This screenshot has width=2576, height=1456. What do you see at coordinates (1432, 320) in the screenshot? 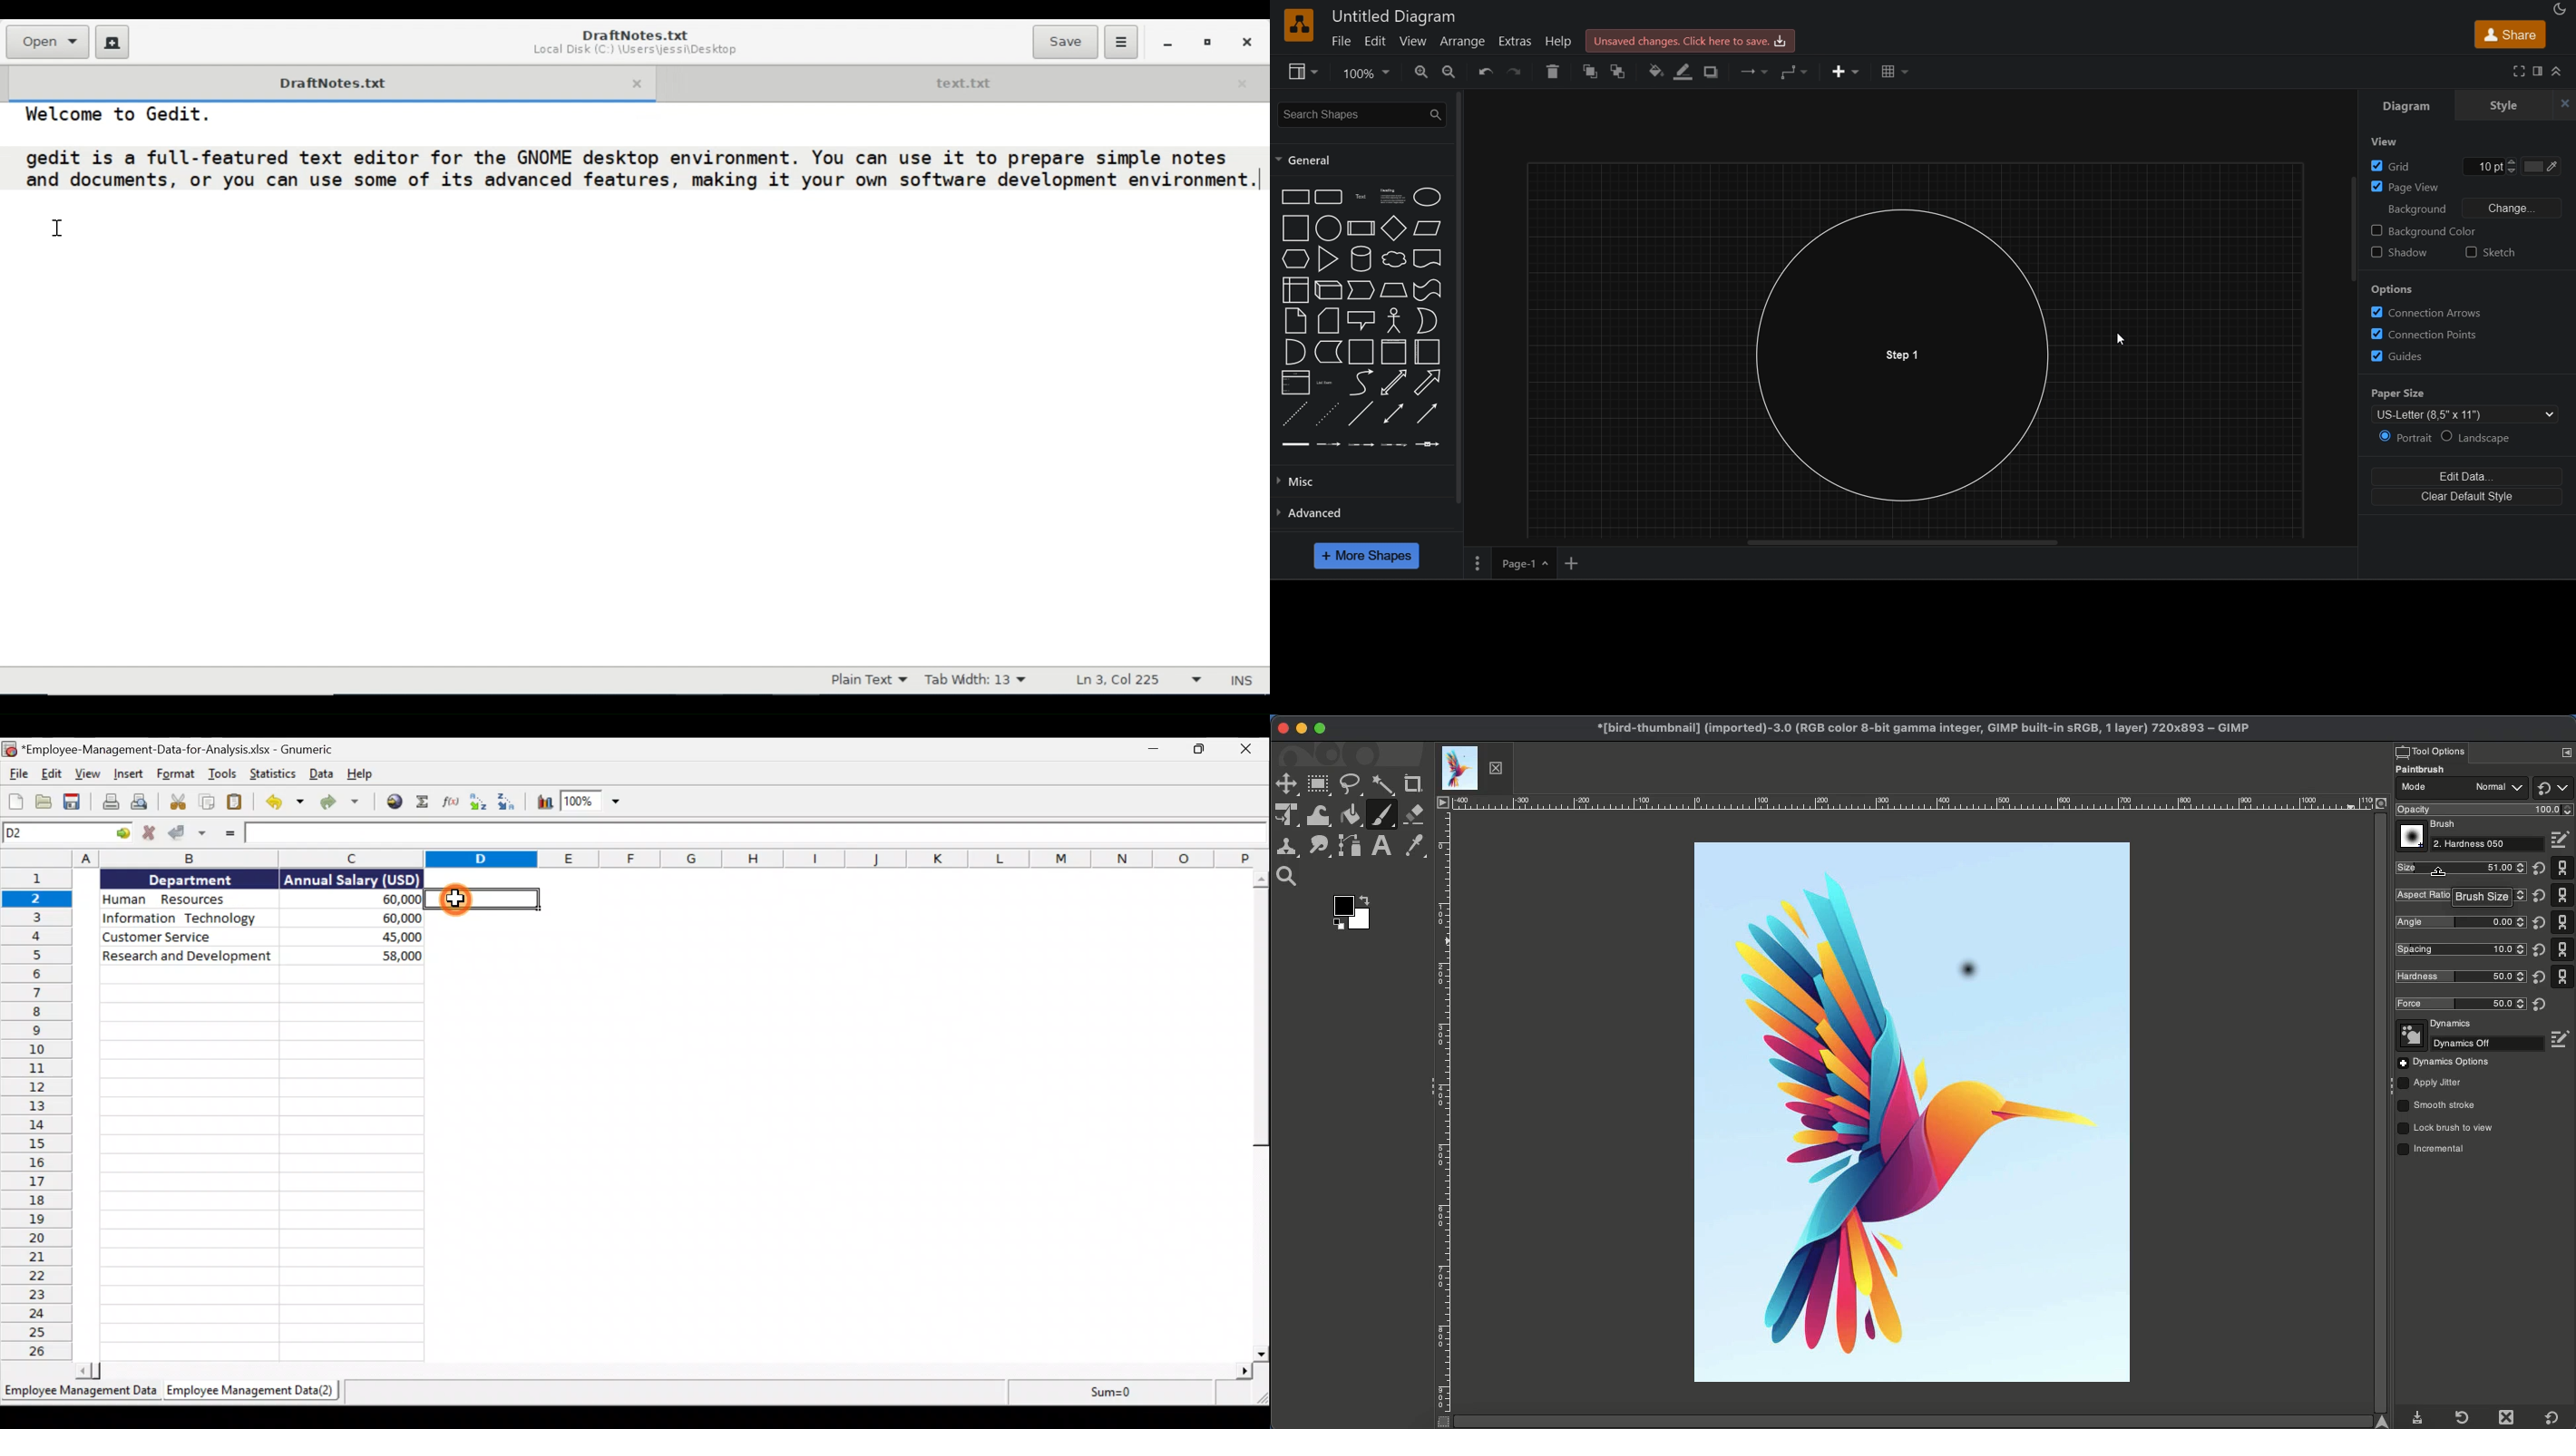
I see `or` at bounding box center [1432, 320].